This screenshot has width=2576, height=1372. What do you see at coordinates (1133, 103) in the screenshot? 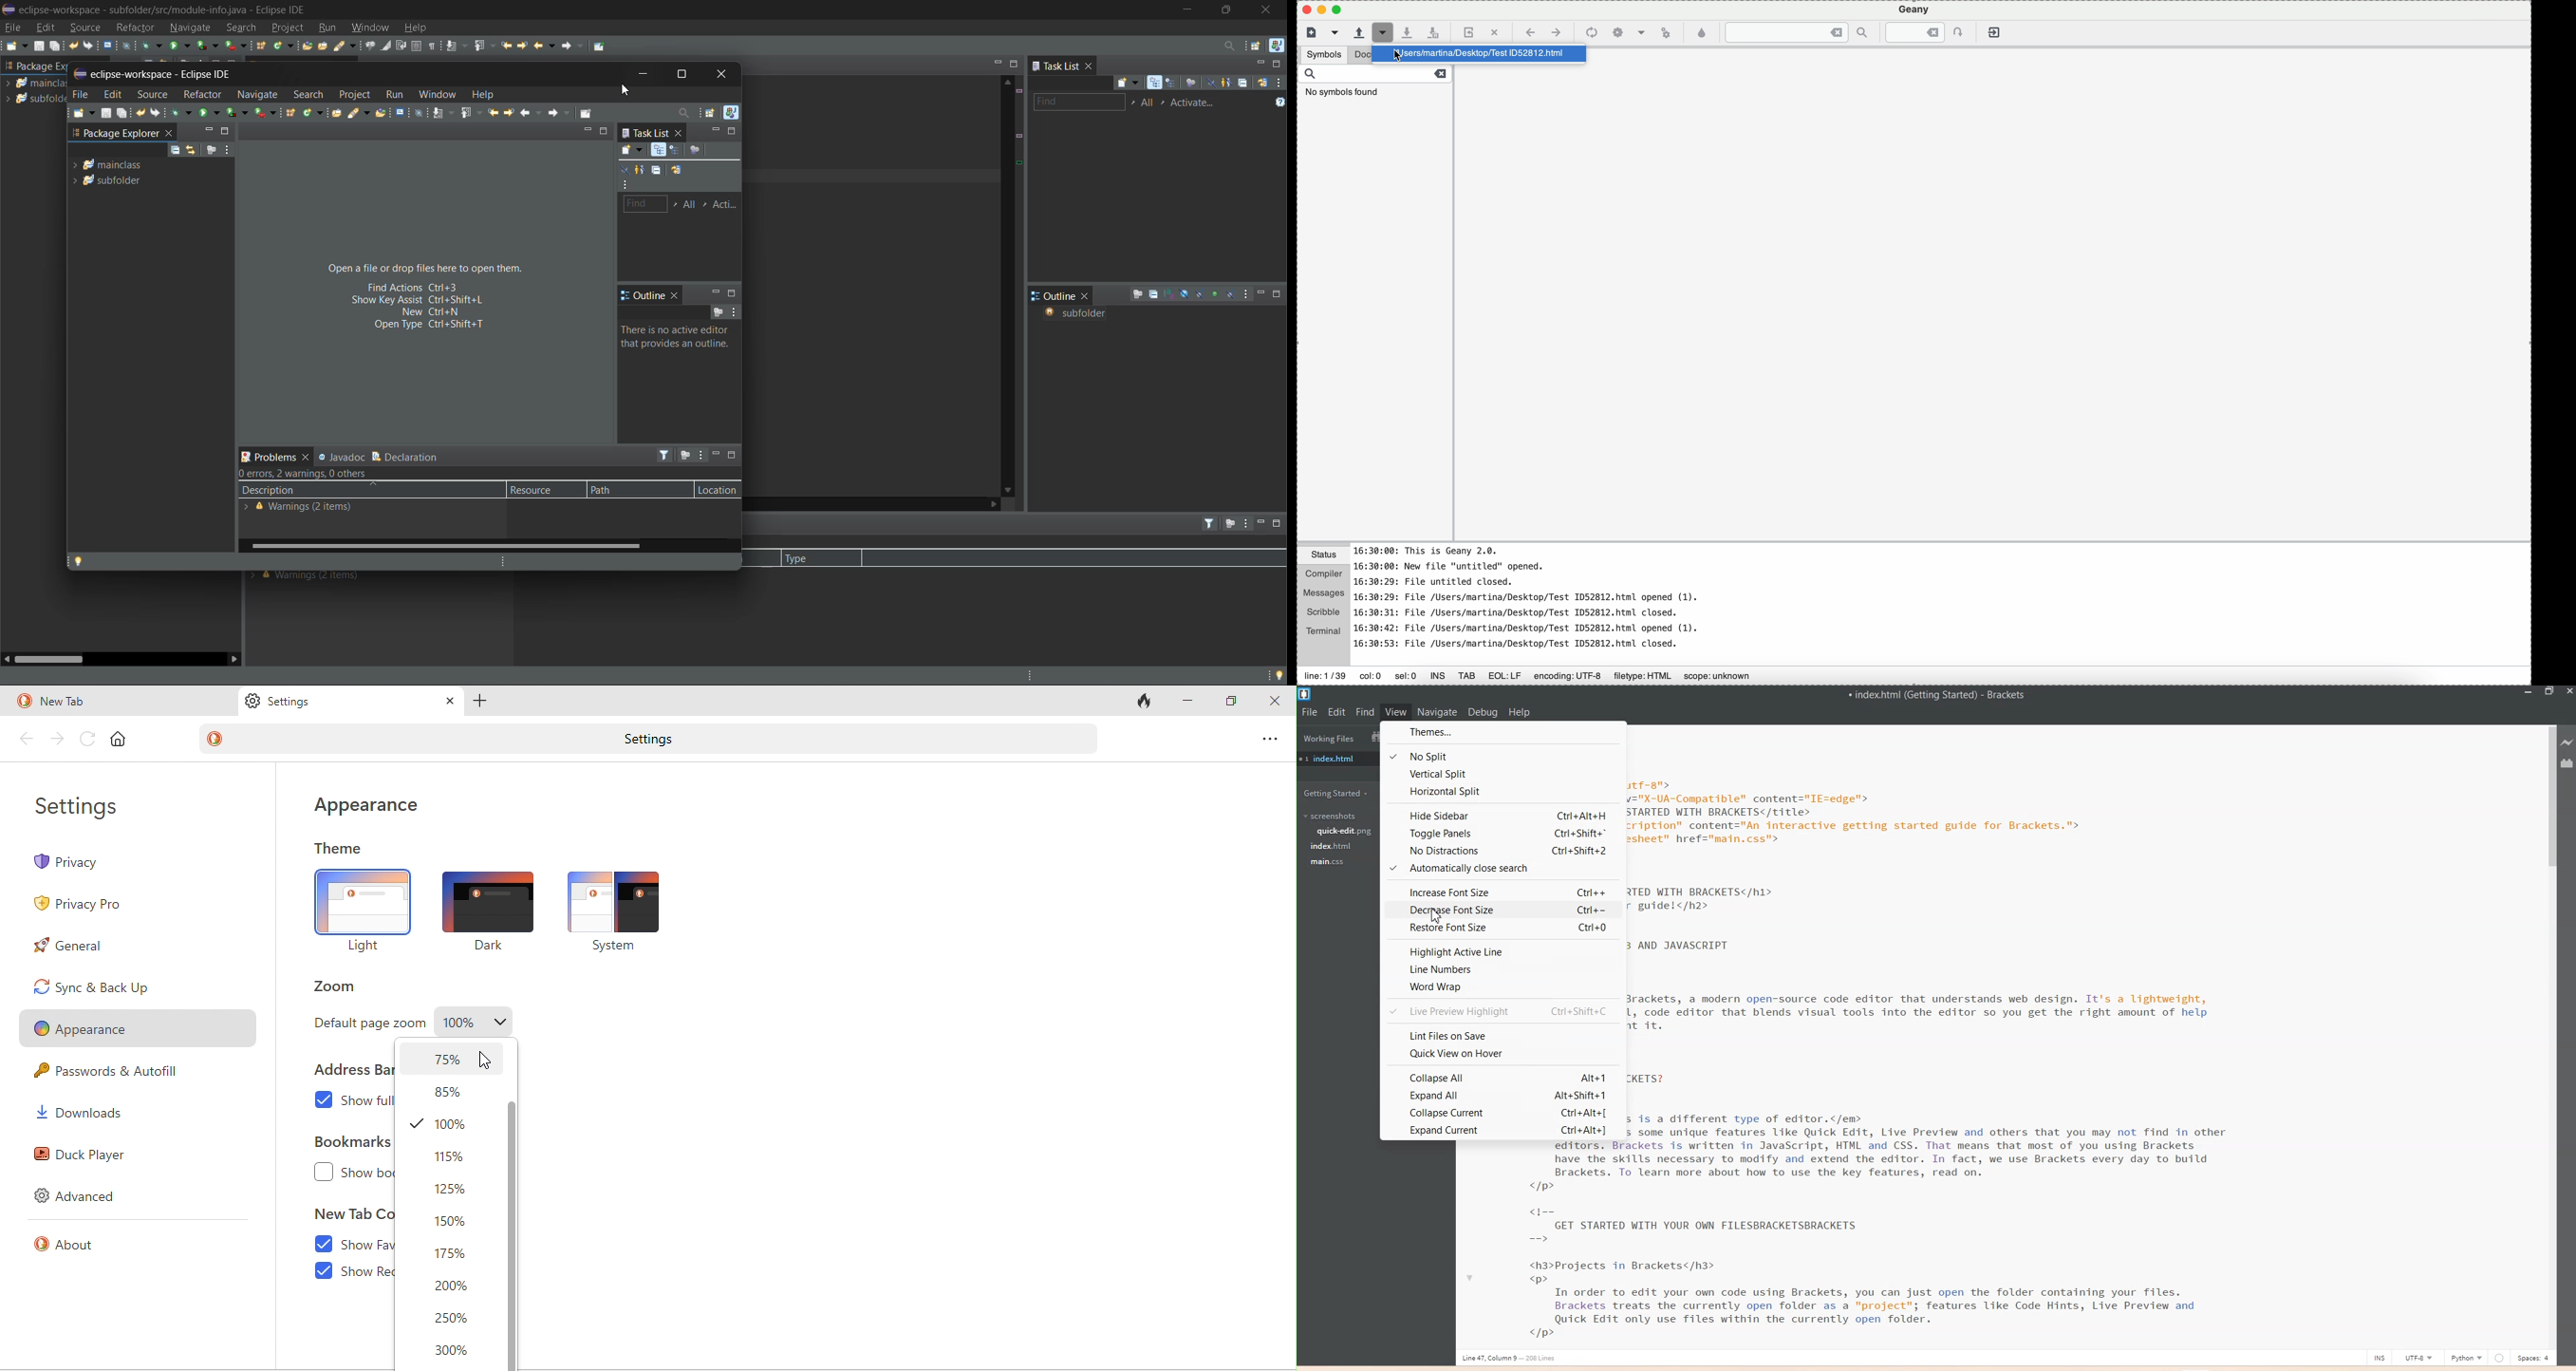
I see `select working set` at bounding box center [1133, 103].